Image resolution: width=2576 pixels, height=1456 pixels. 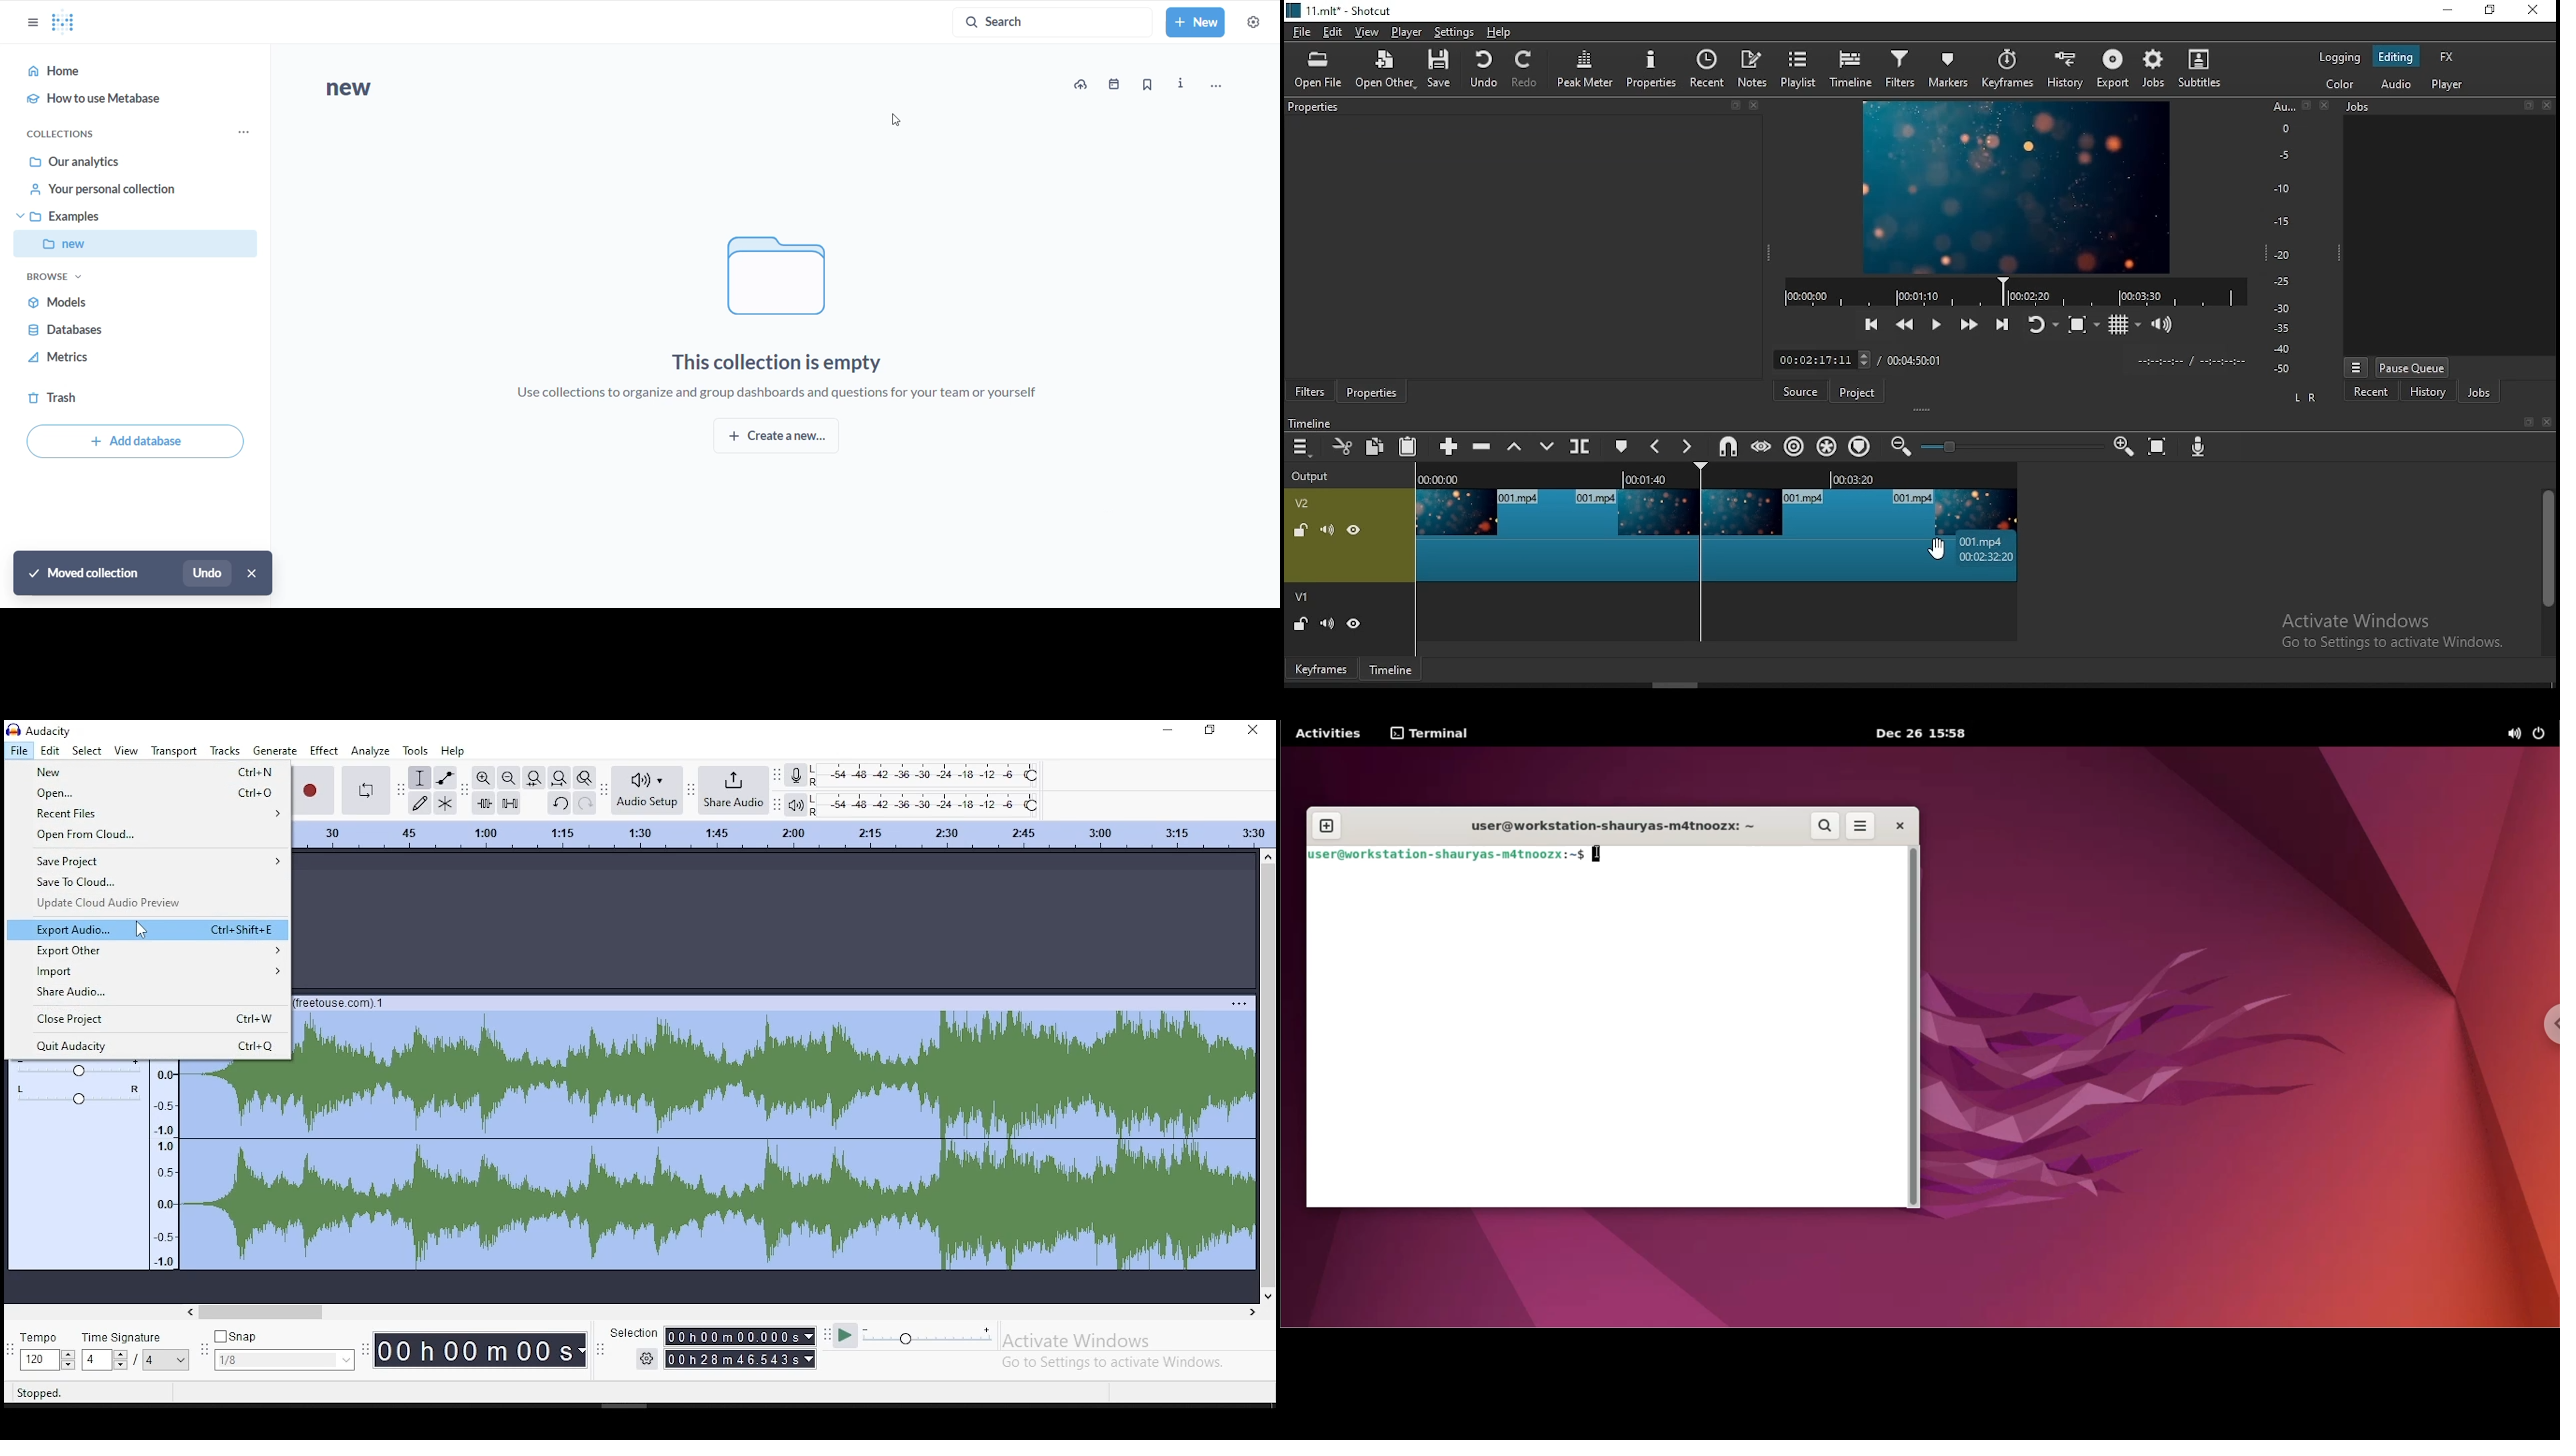 What do you see at coordinates (1708, 69) in the screenshot?
I see `recent` at bounding box center [1708, 69].